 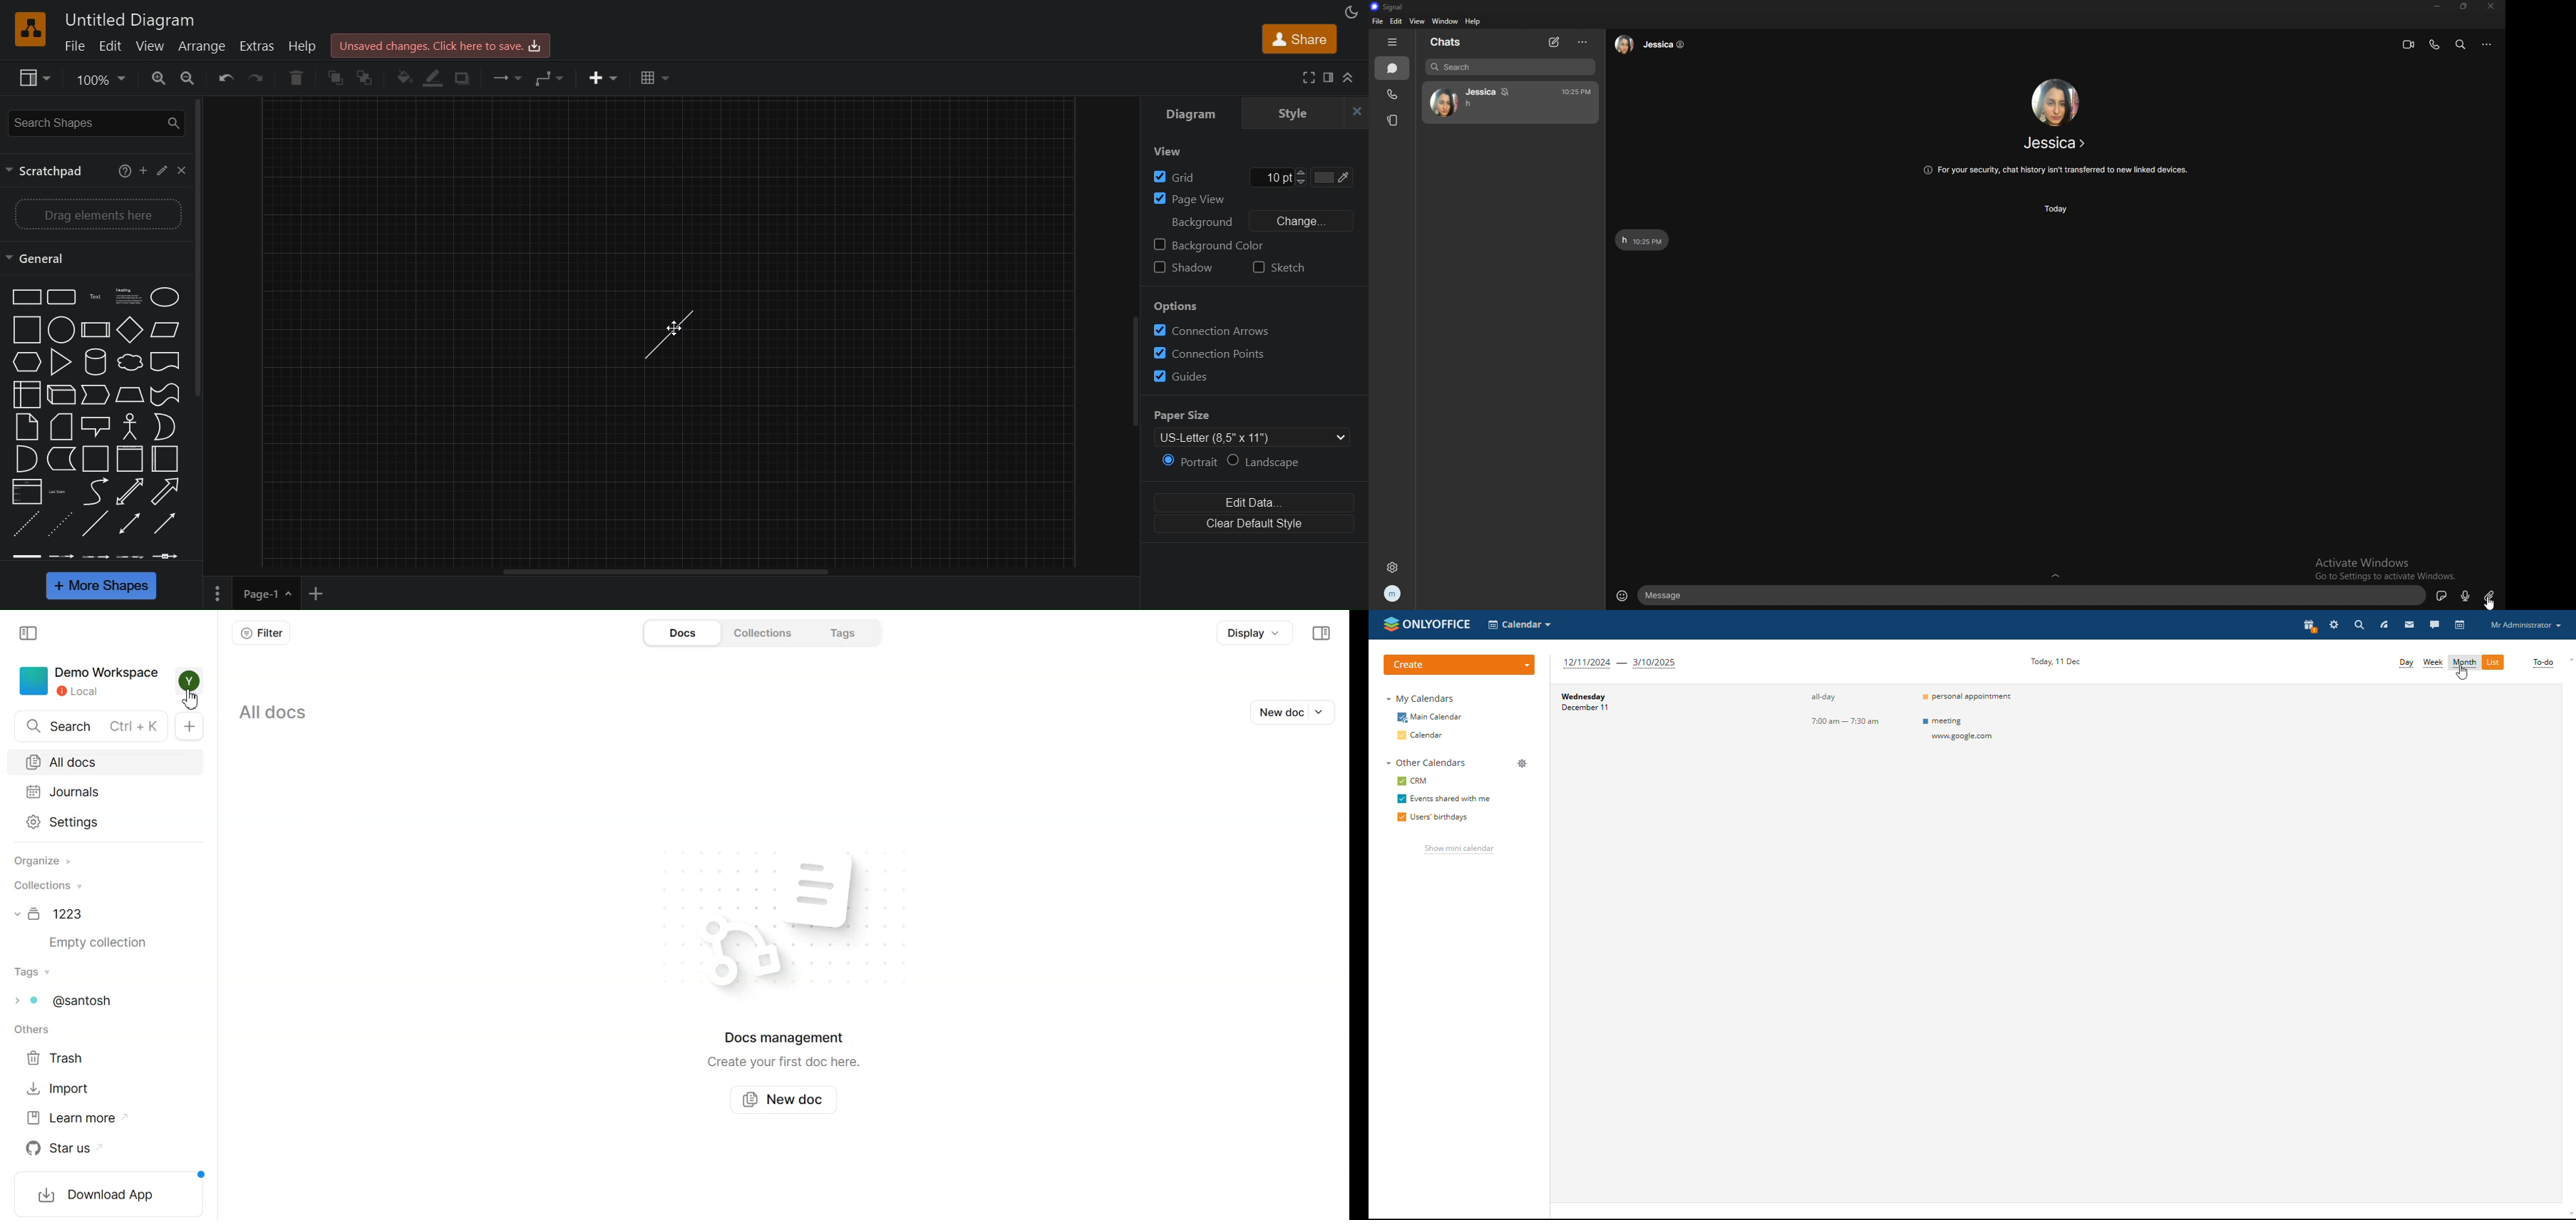 What do you see at coordinates (2384, 624) in the screenshot?
I see `feed` at bounding box center [2384, 624].